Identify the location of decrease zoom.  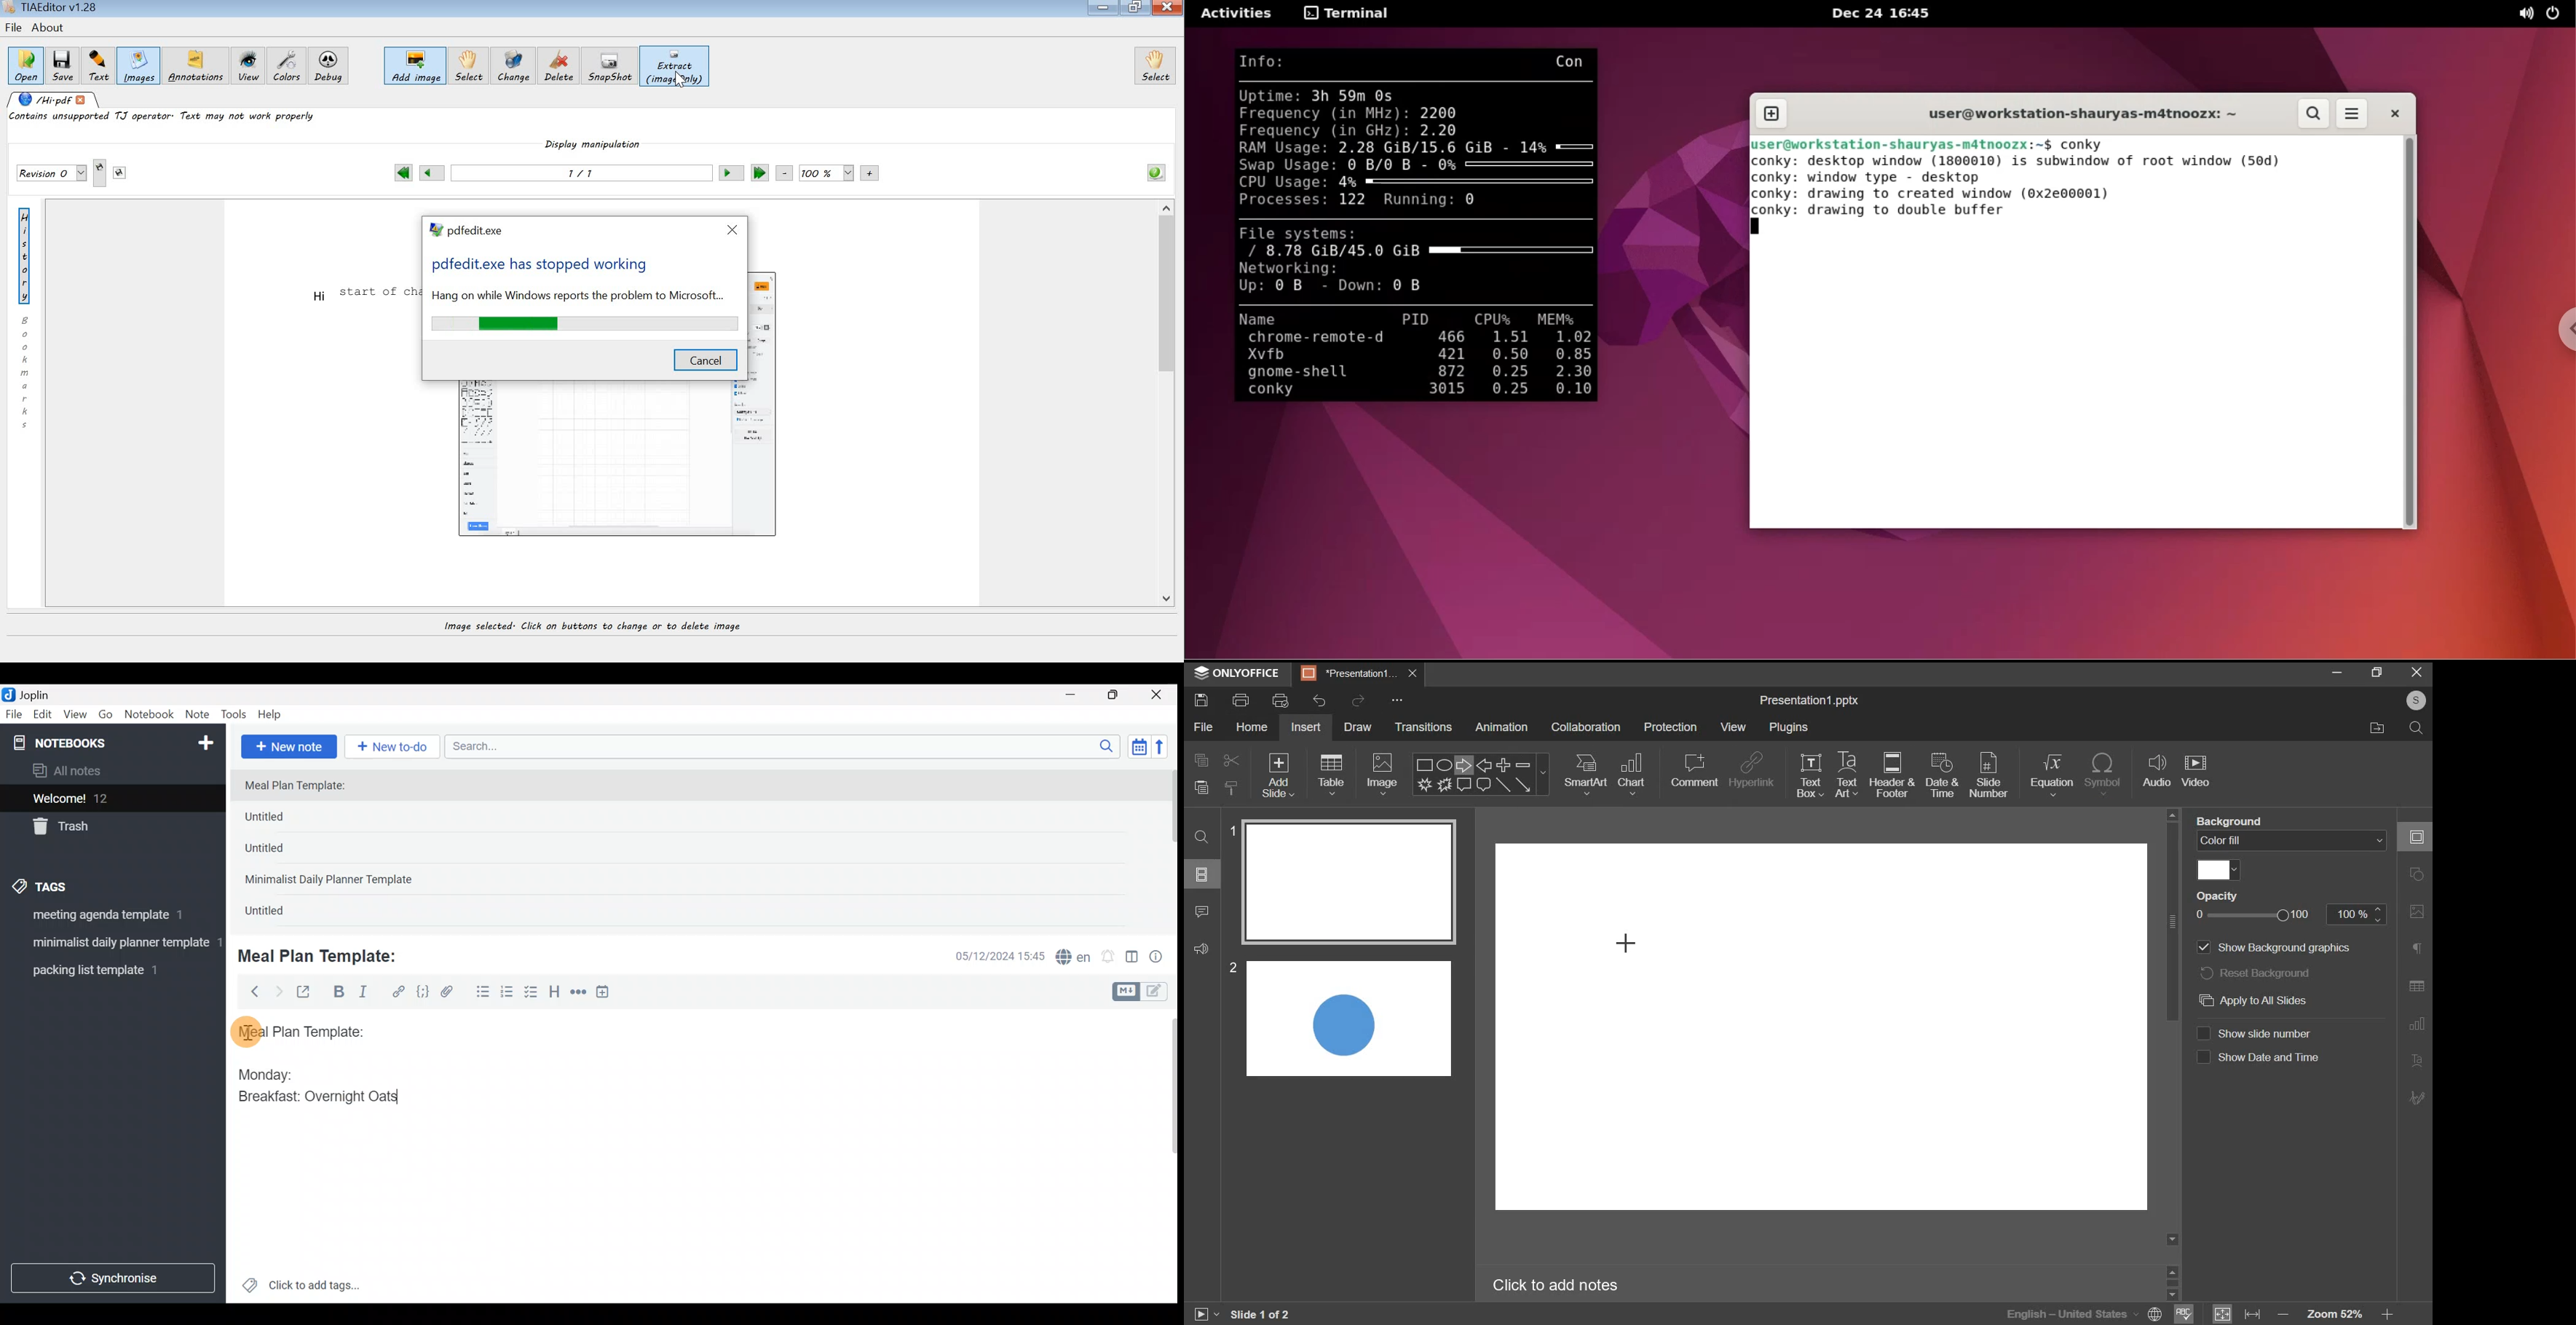
(2284, 1314).